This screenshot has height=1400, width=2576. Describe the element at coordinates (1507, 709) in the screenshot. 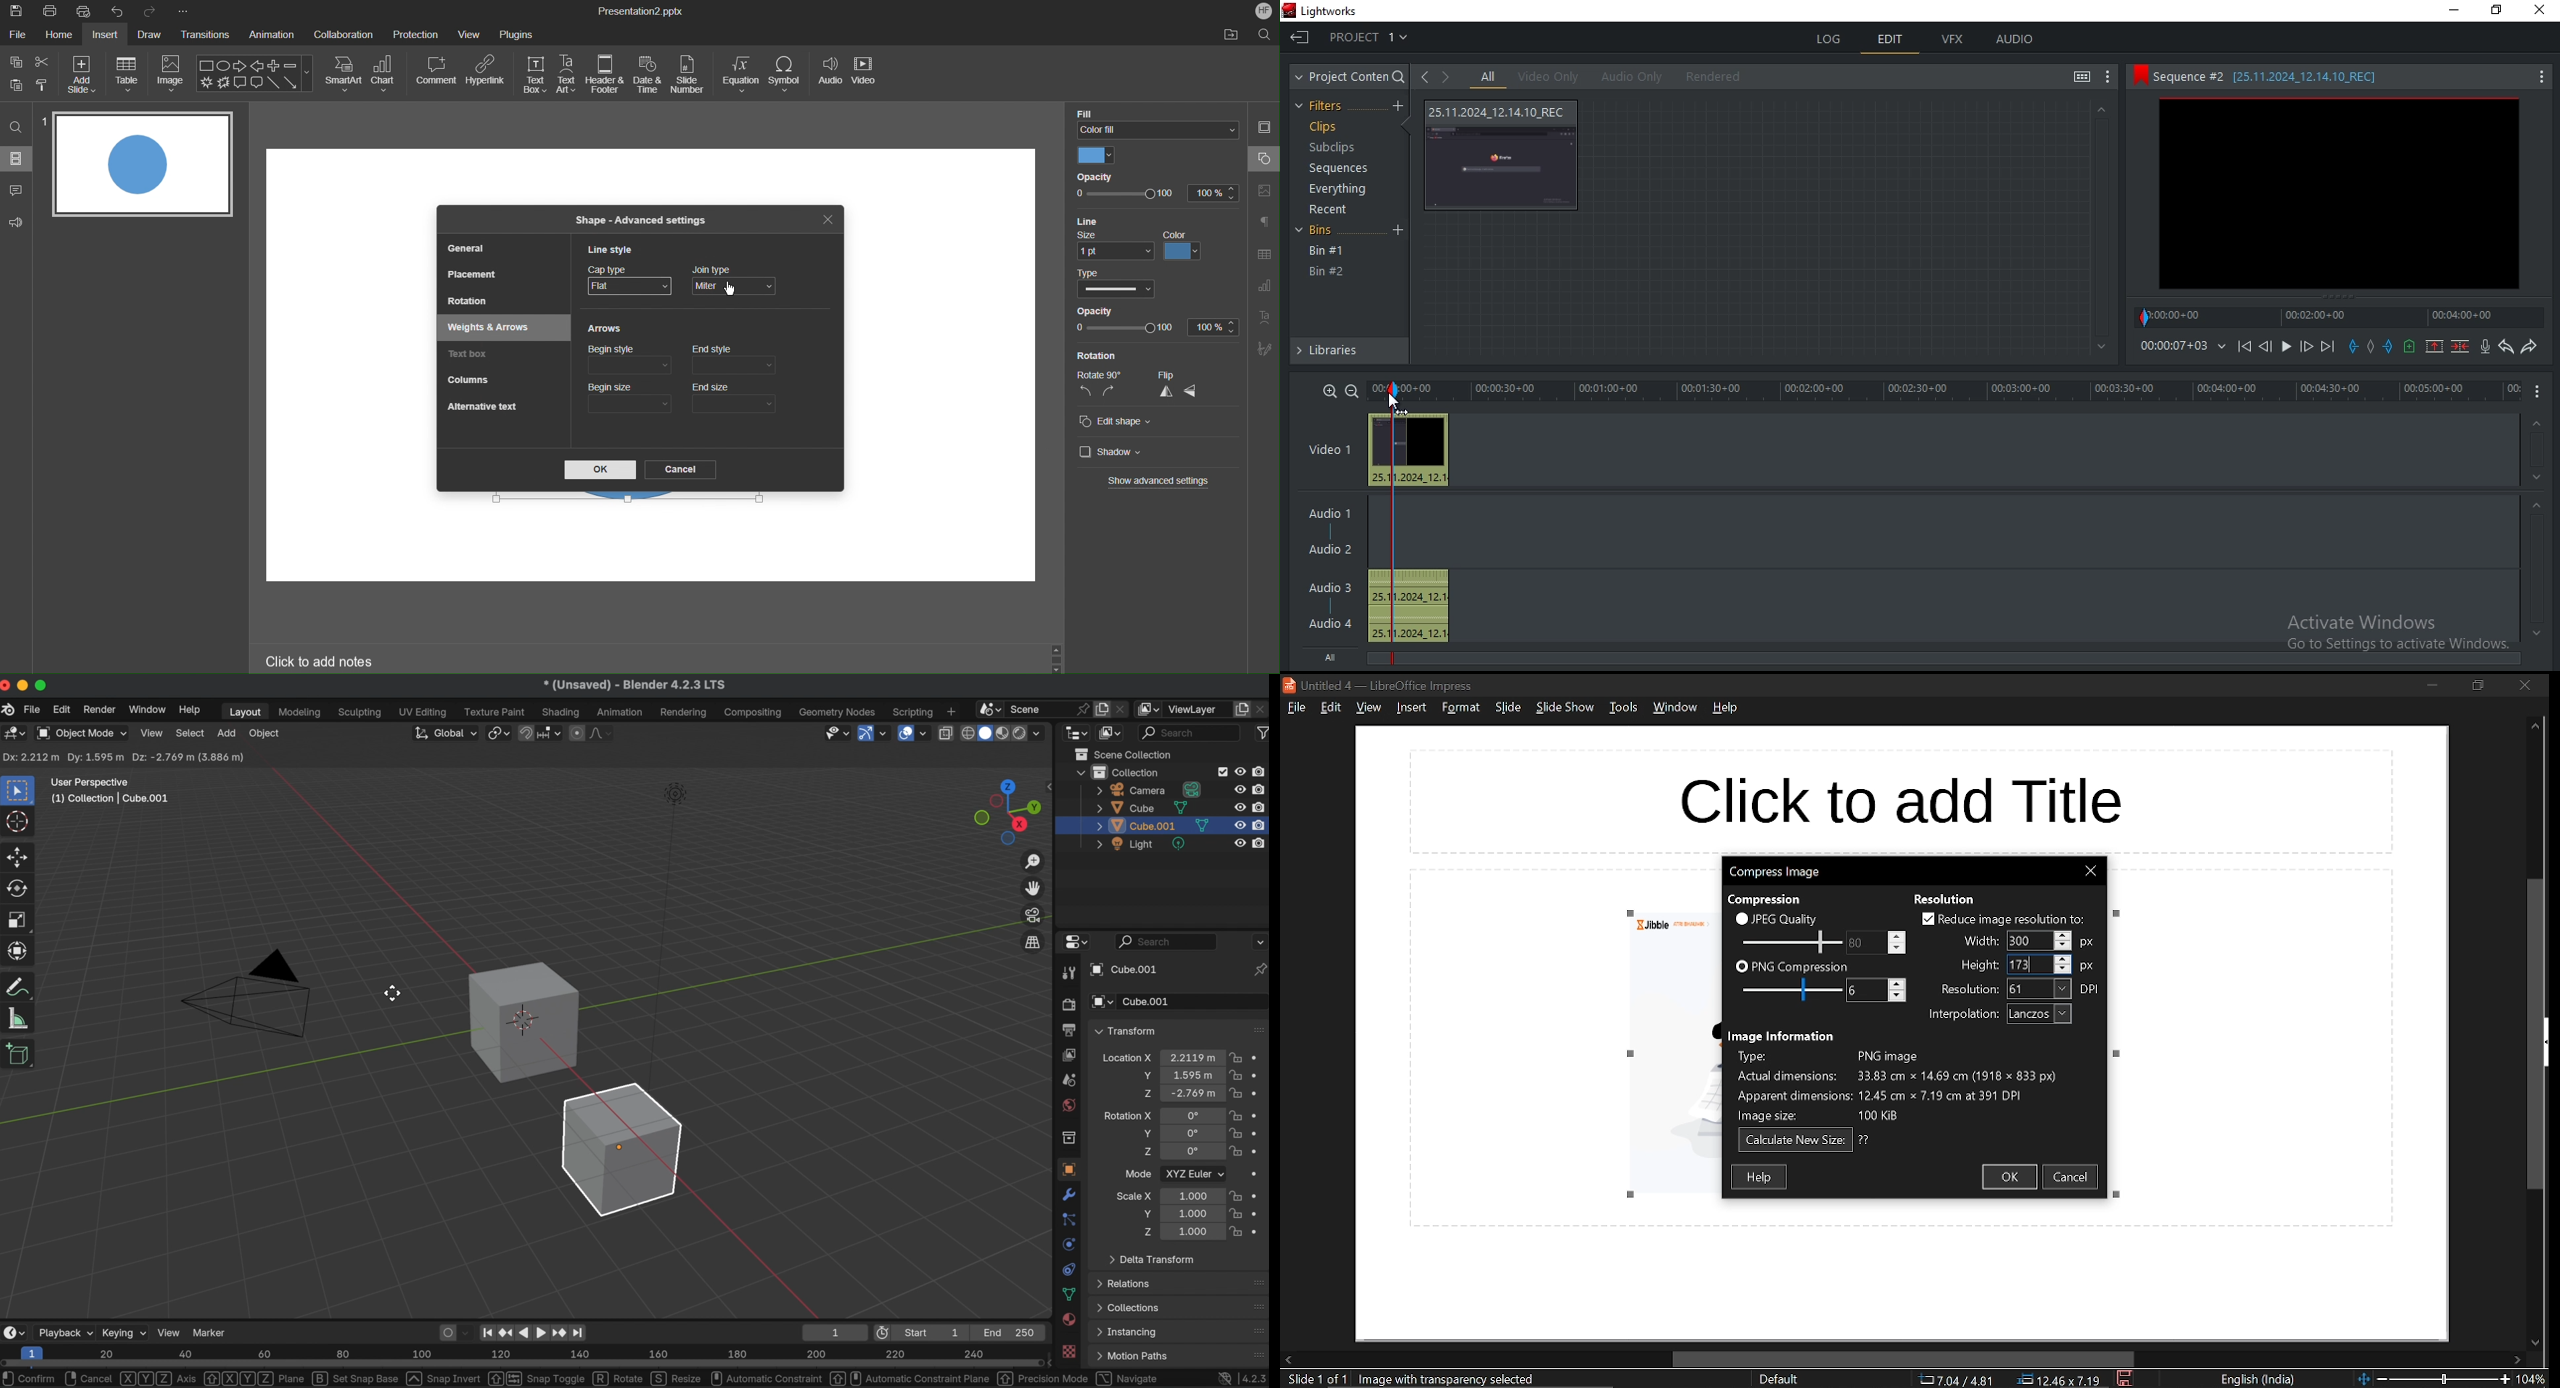

I see `slide` at that location.